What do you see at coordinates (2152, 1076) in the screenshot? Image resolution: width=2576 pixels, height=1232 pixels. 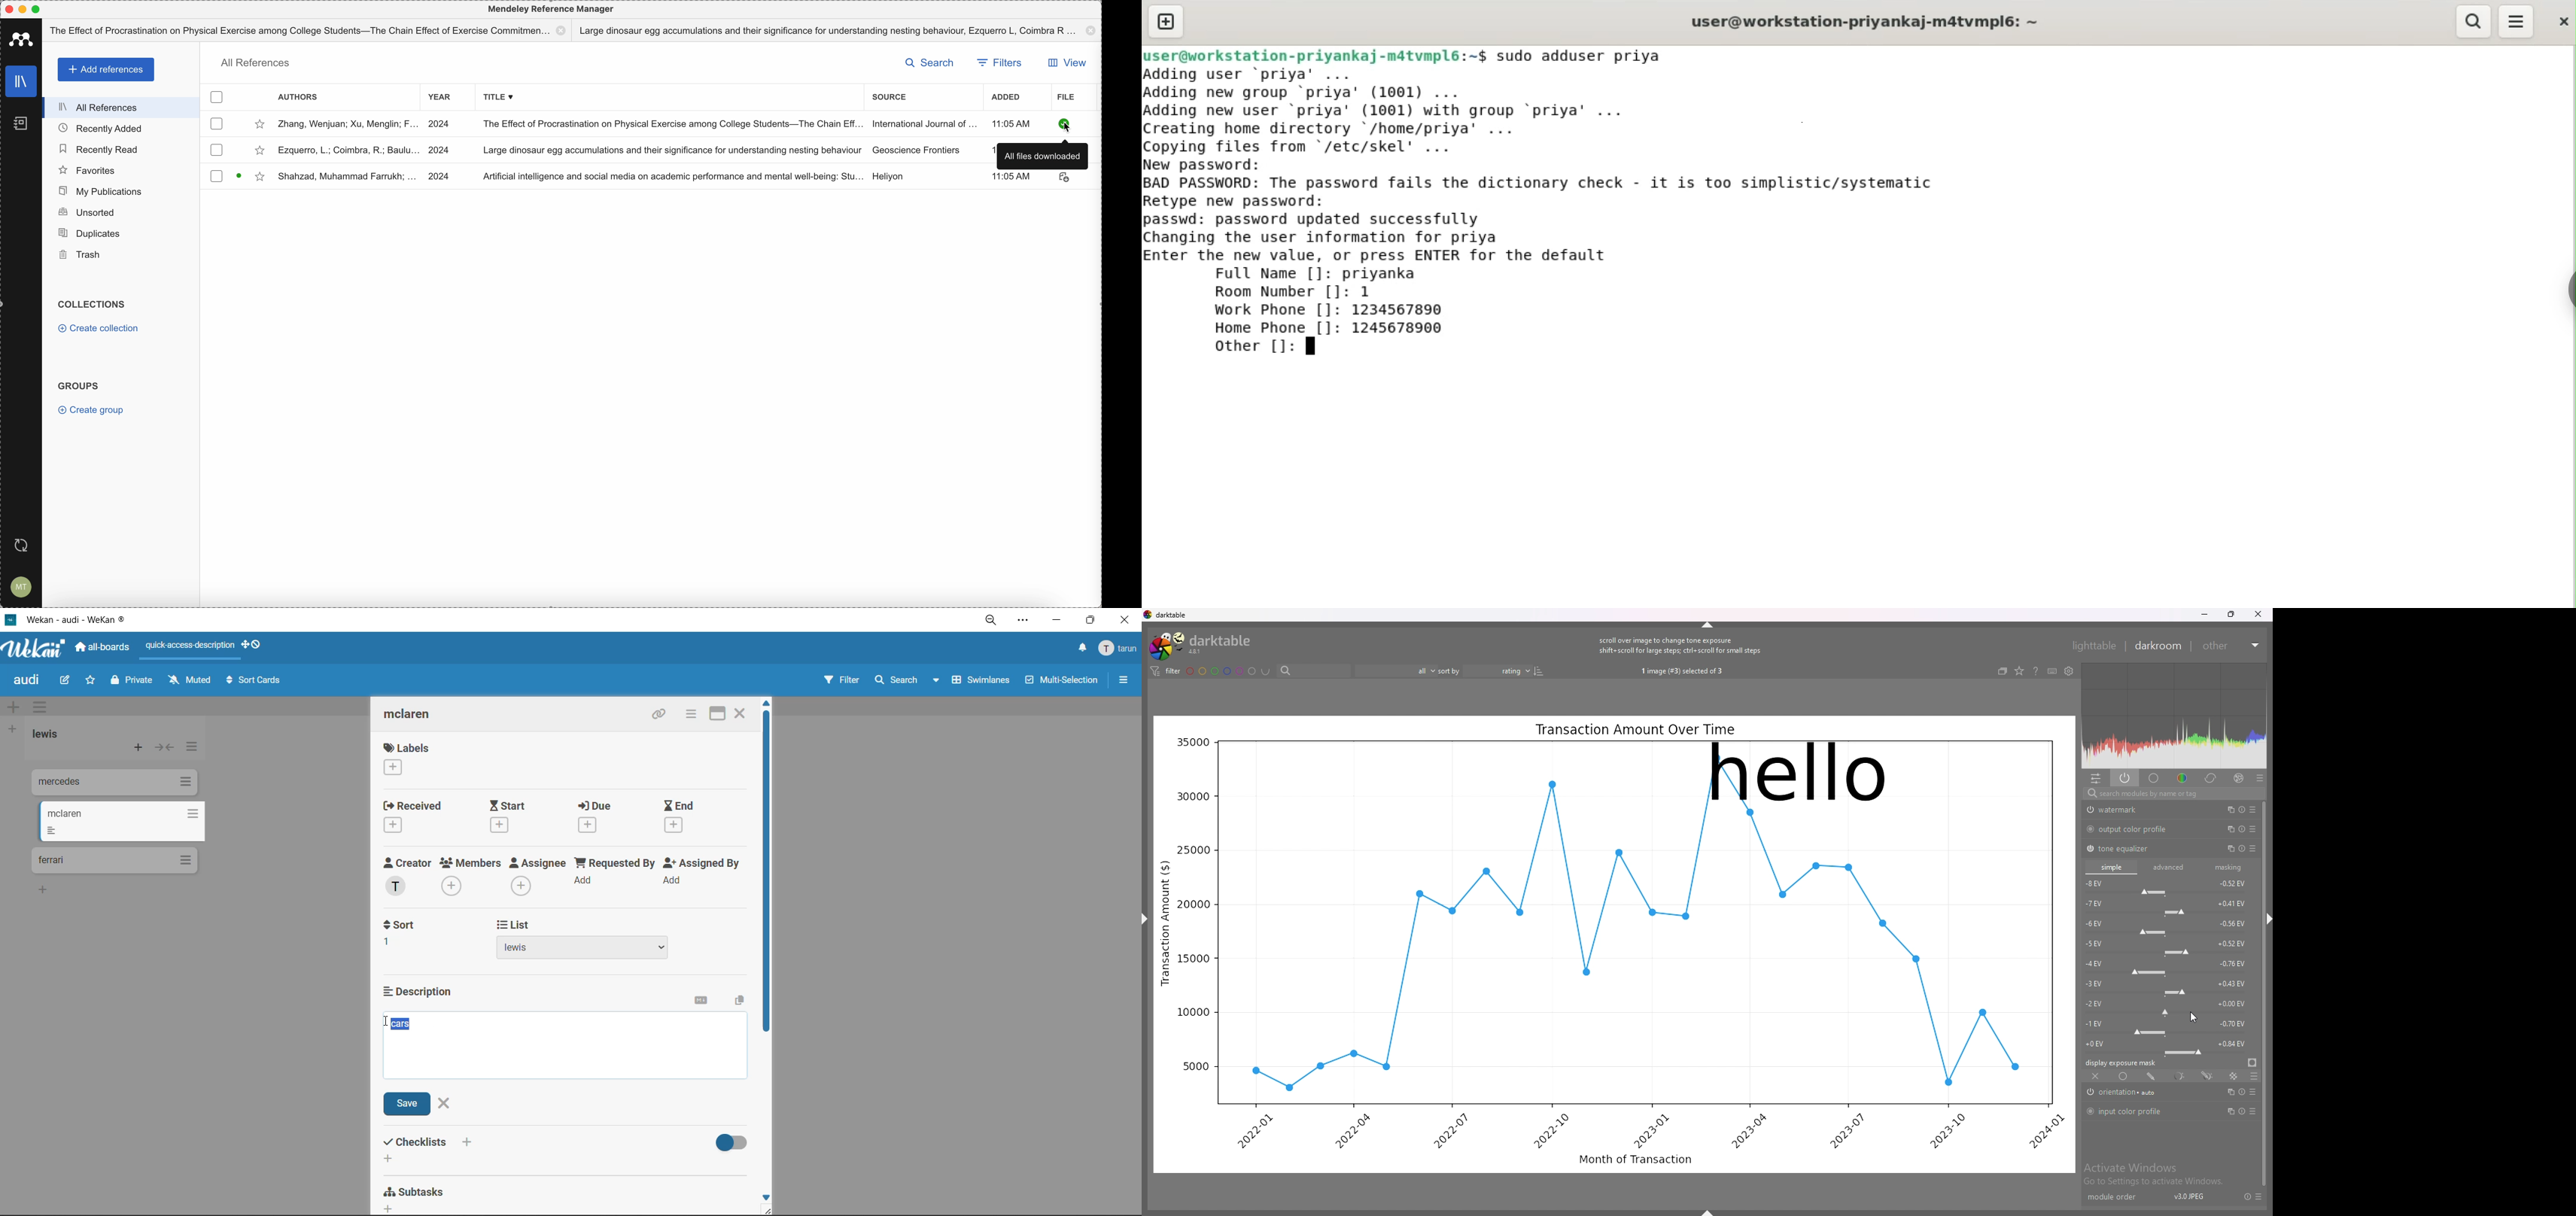 I see `drawn mask` at bounding box center [2152, 1076].